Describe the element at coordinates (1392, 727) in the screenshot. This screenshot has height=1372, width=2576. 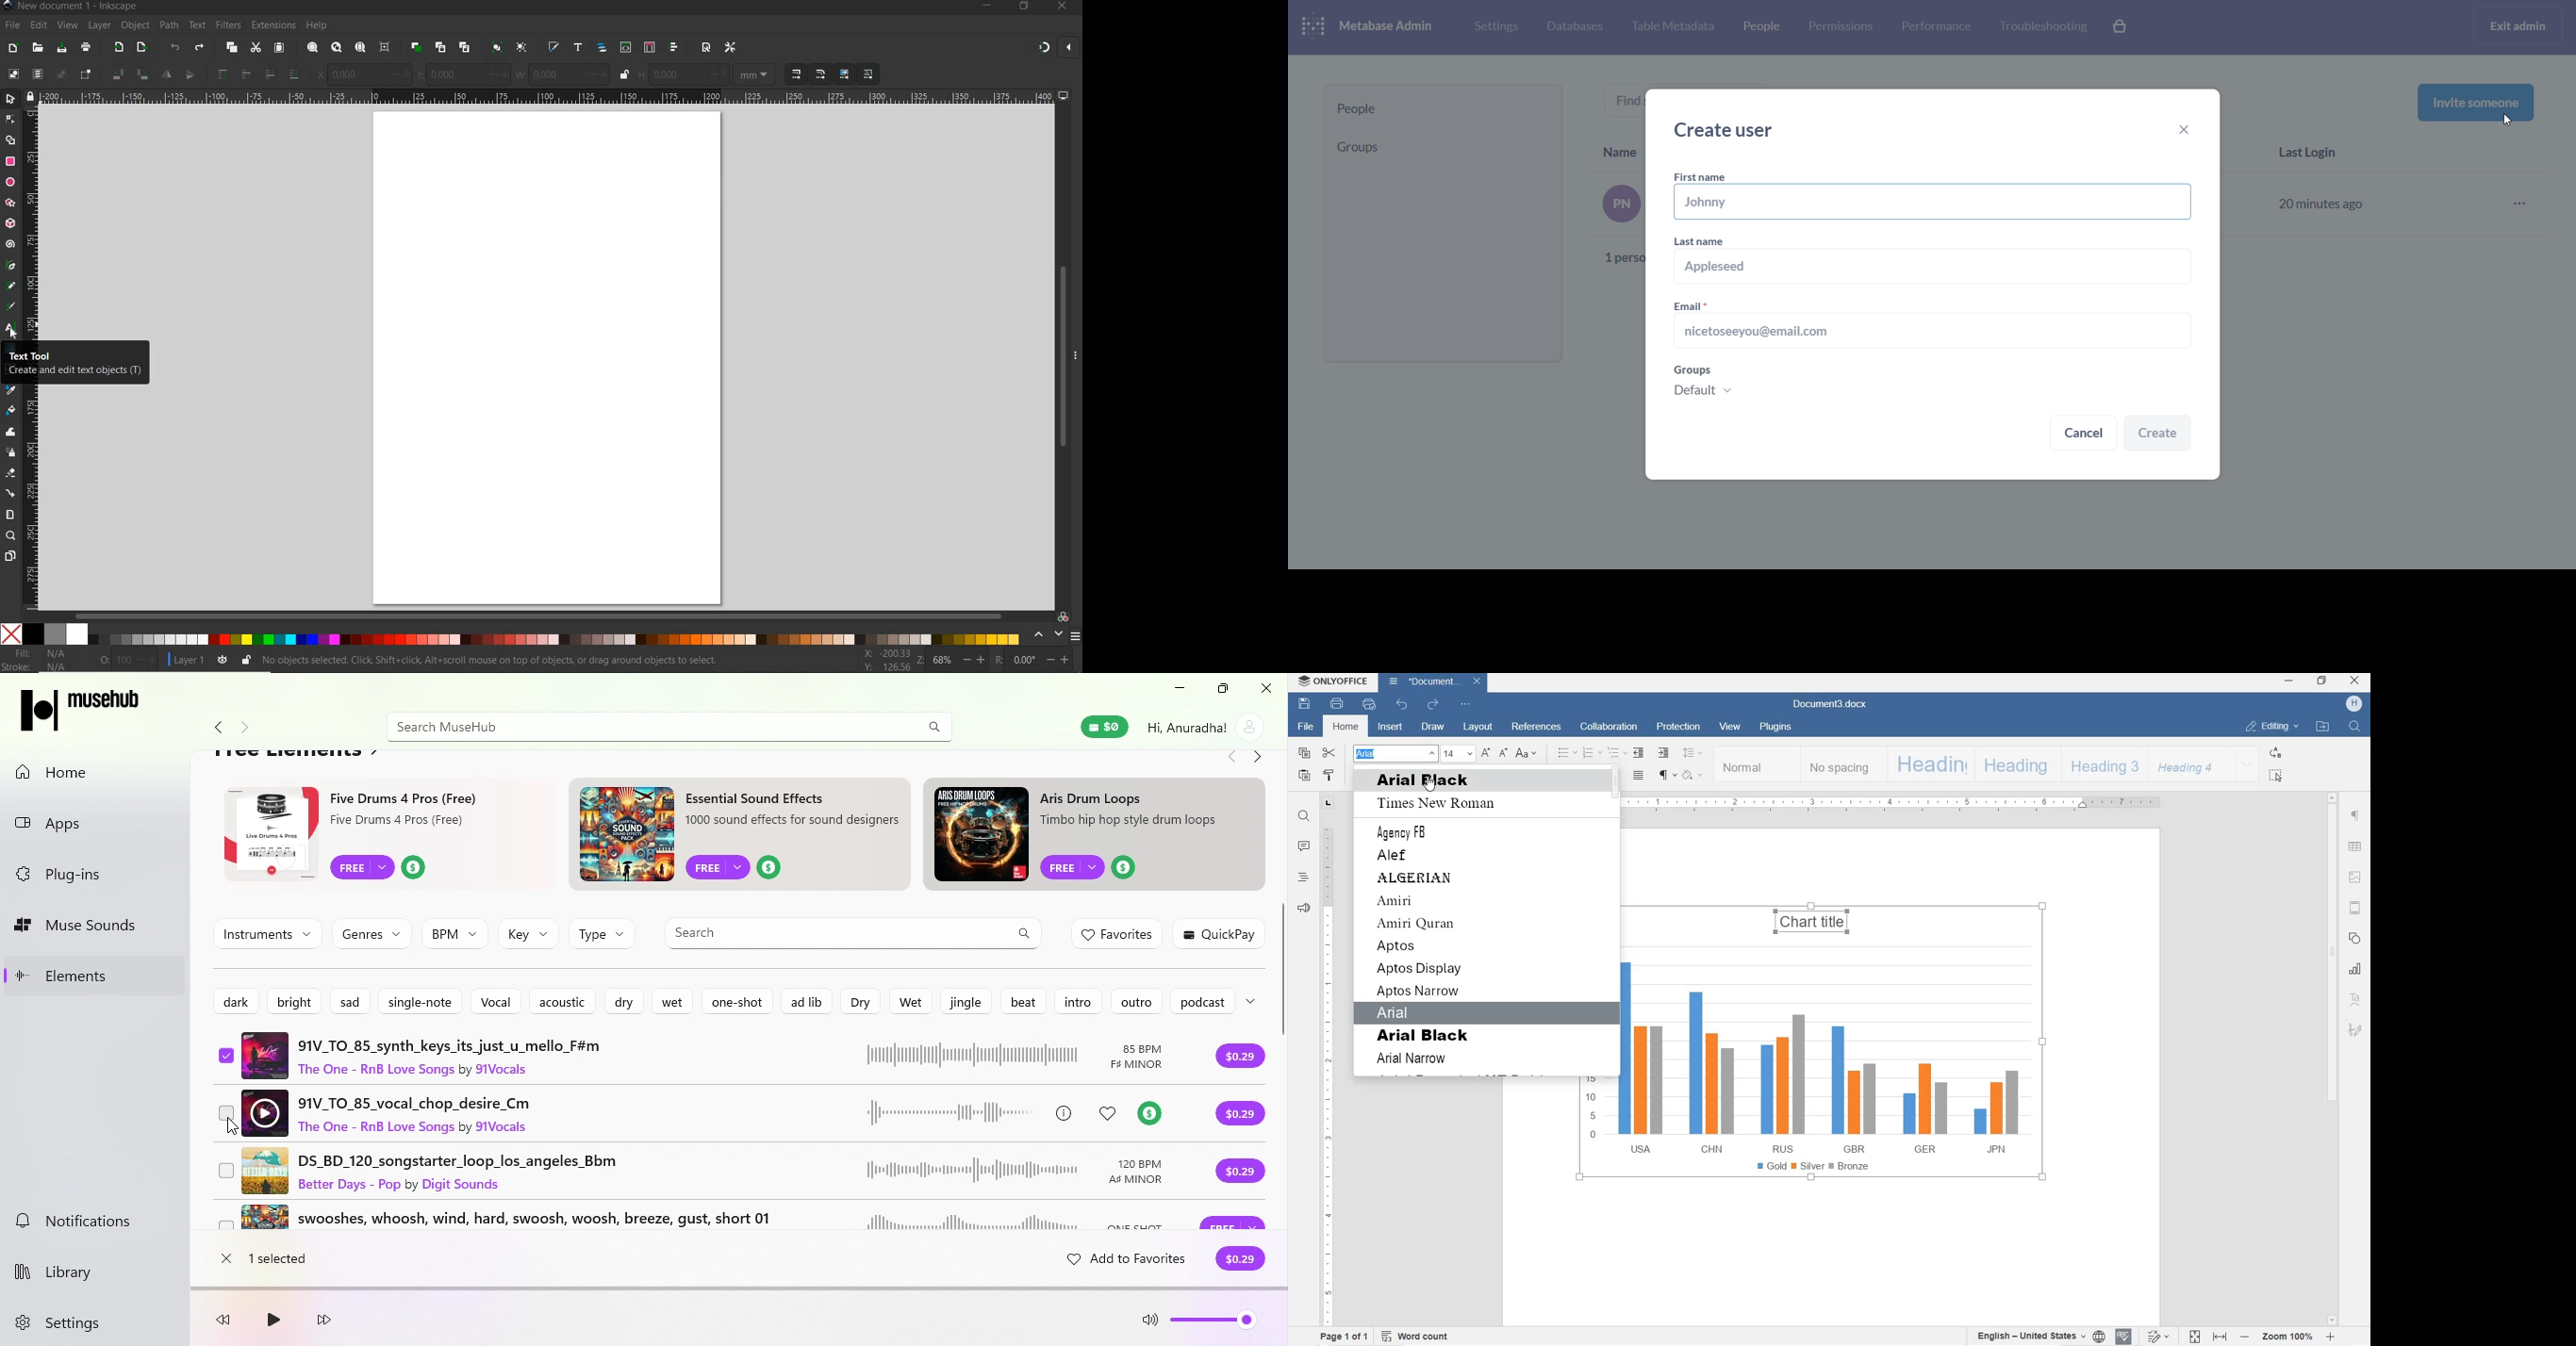
I see `INSERT` at that location.